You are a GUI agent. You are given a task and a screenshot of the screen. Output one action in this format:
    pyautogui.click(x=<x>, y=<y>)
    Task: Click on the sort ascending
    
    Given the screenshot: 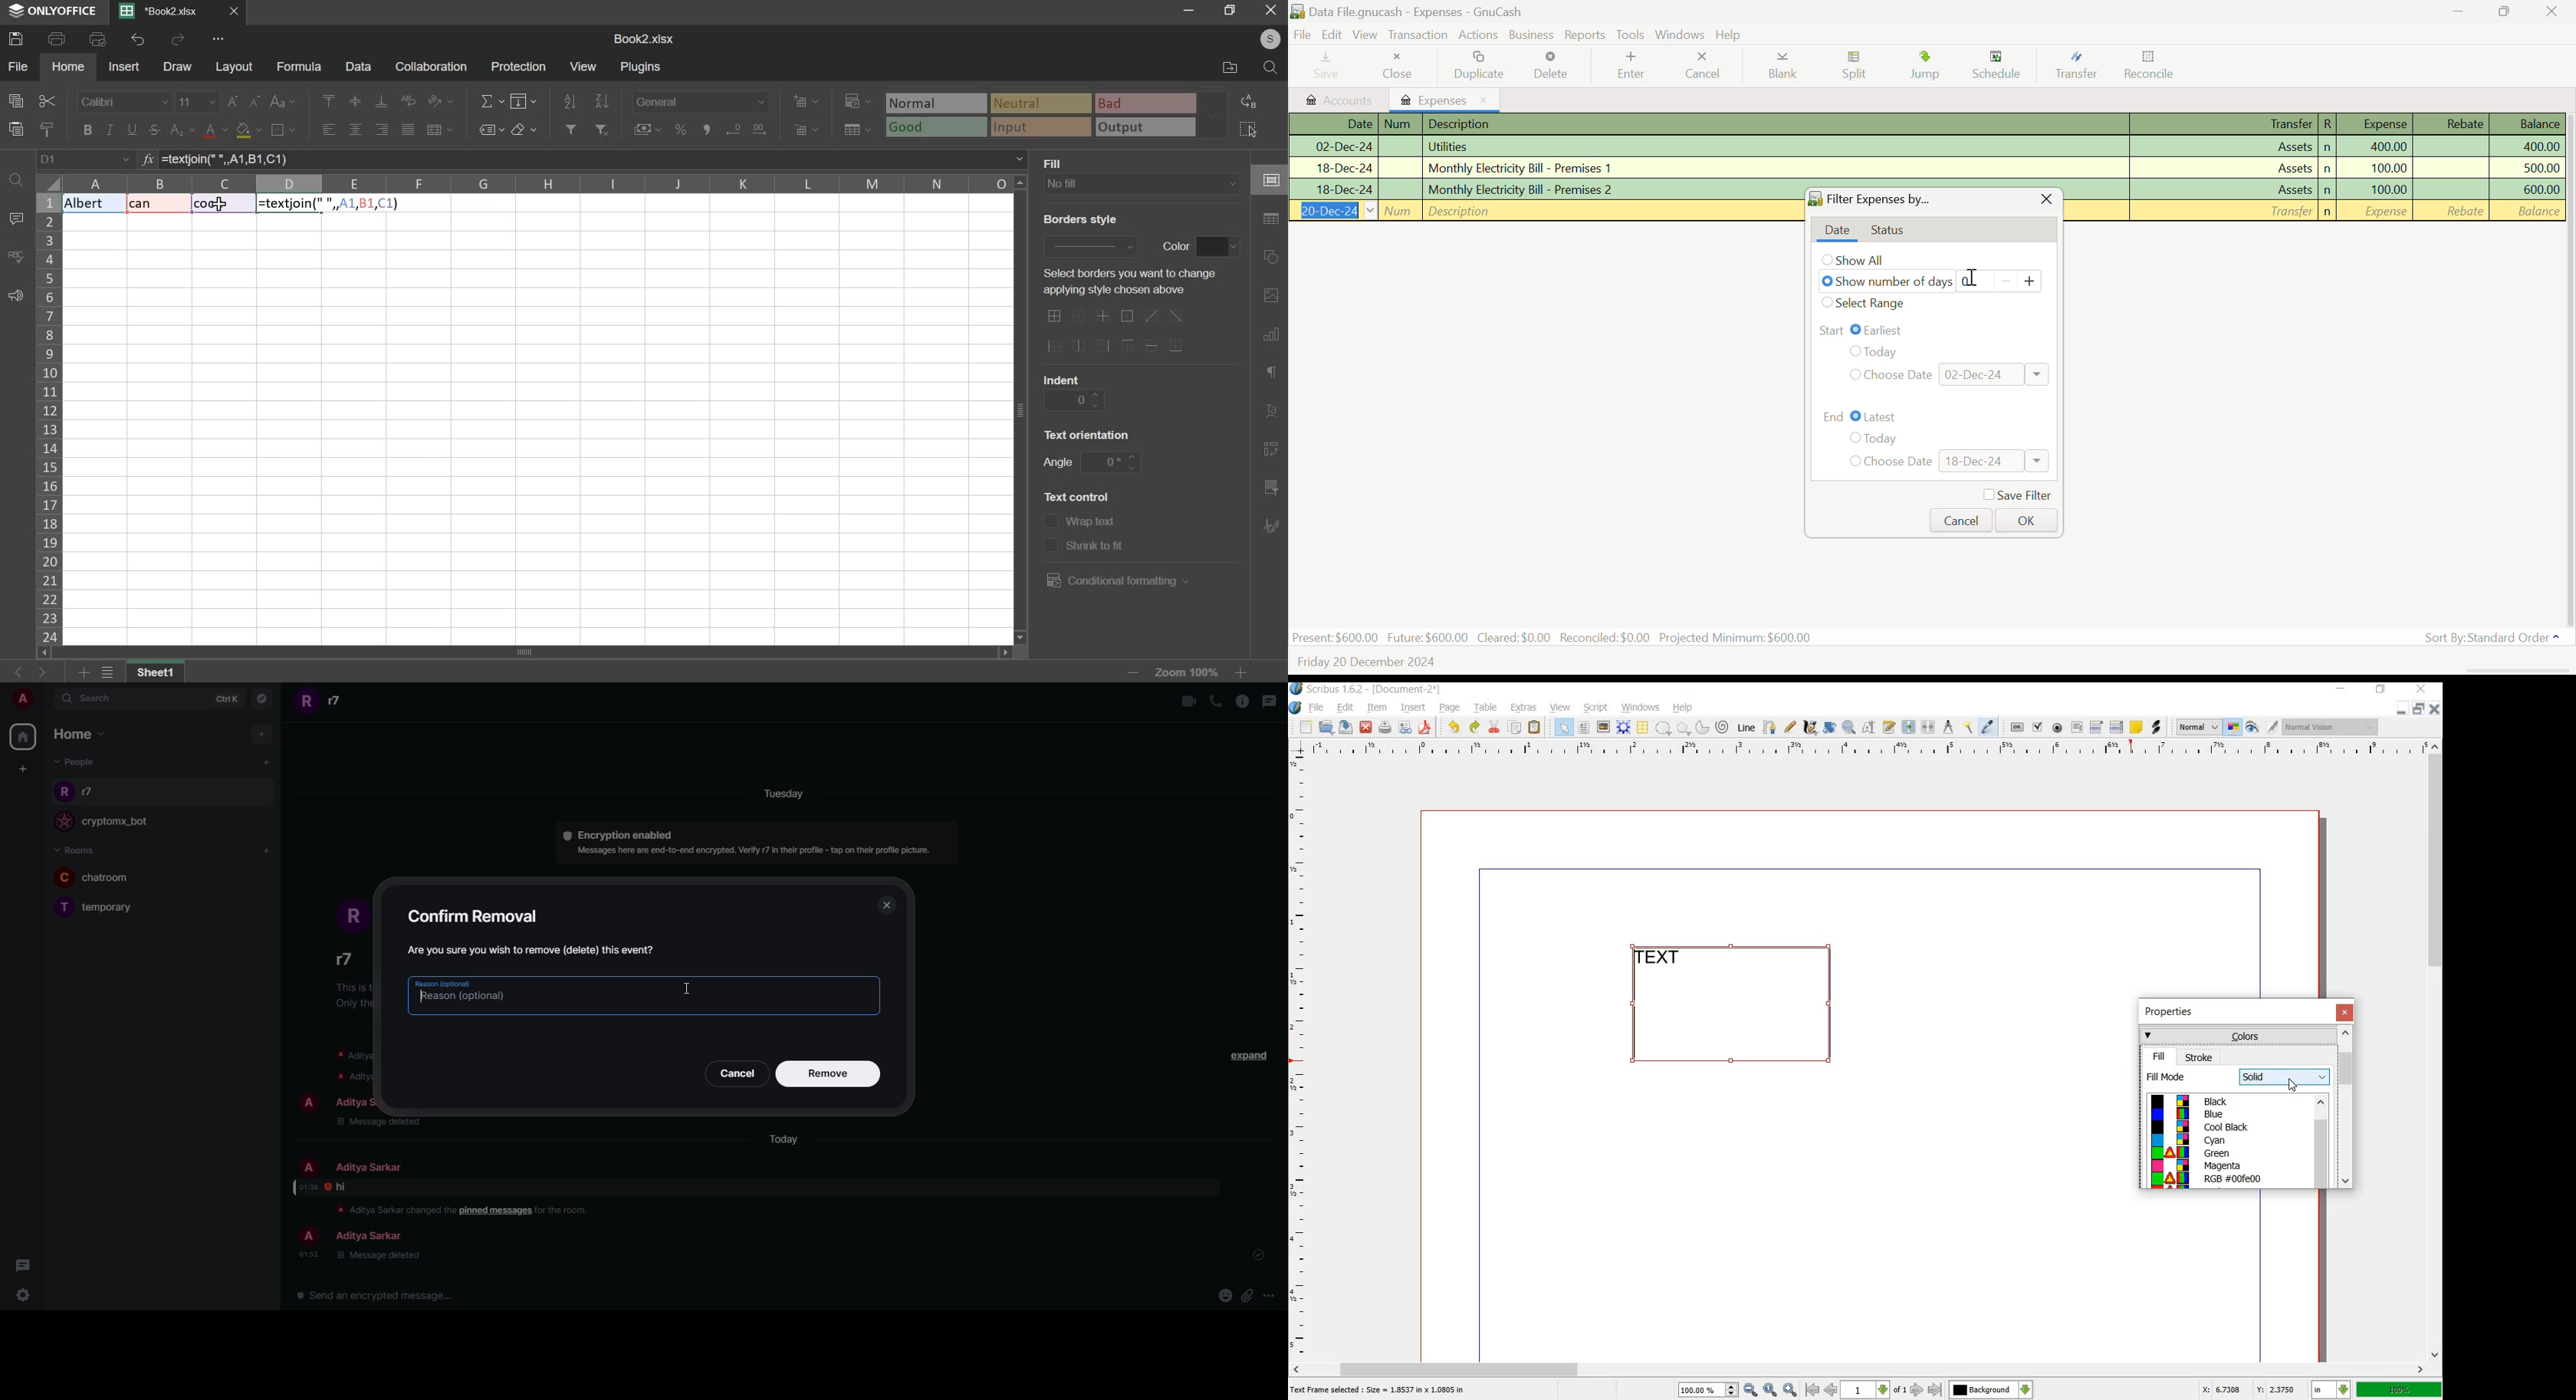 What is the action you would take?
    pyautogui.click(x=570, y=99)
    